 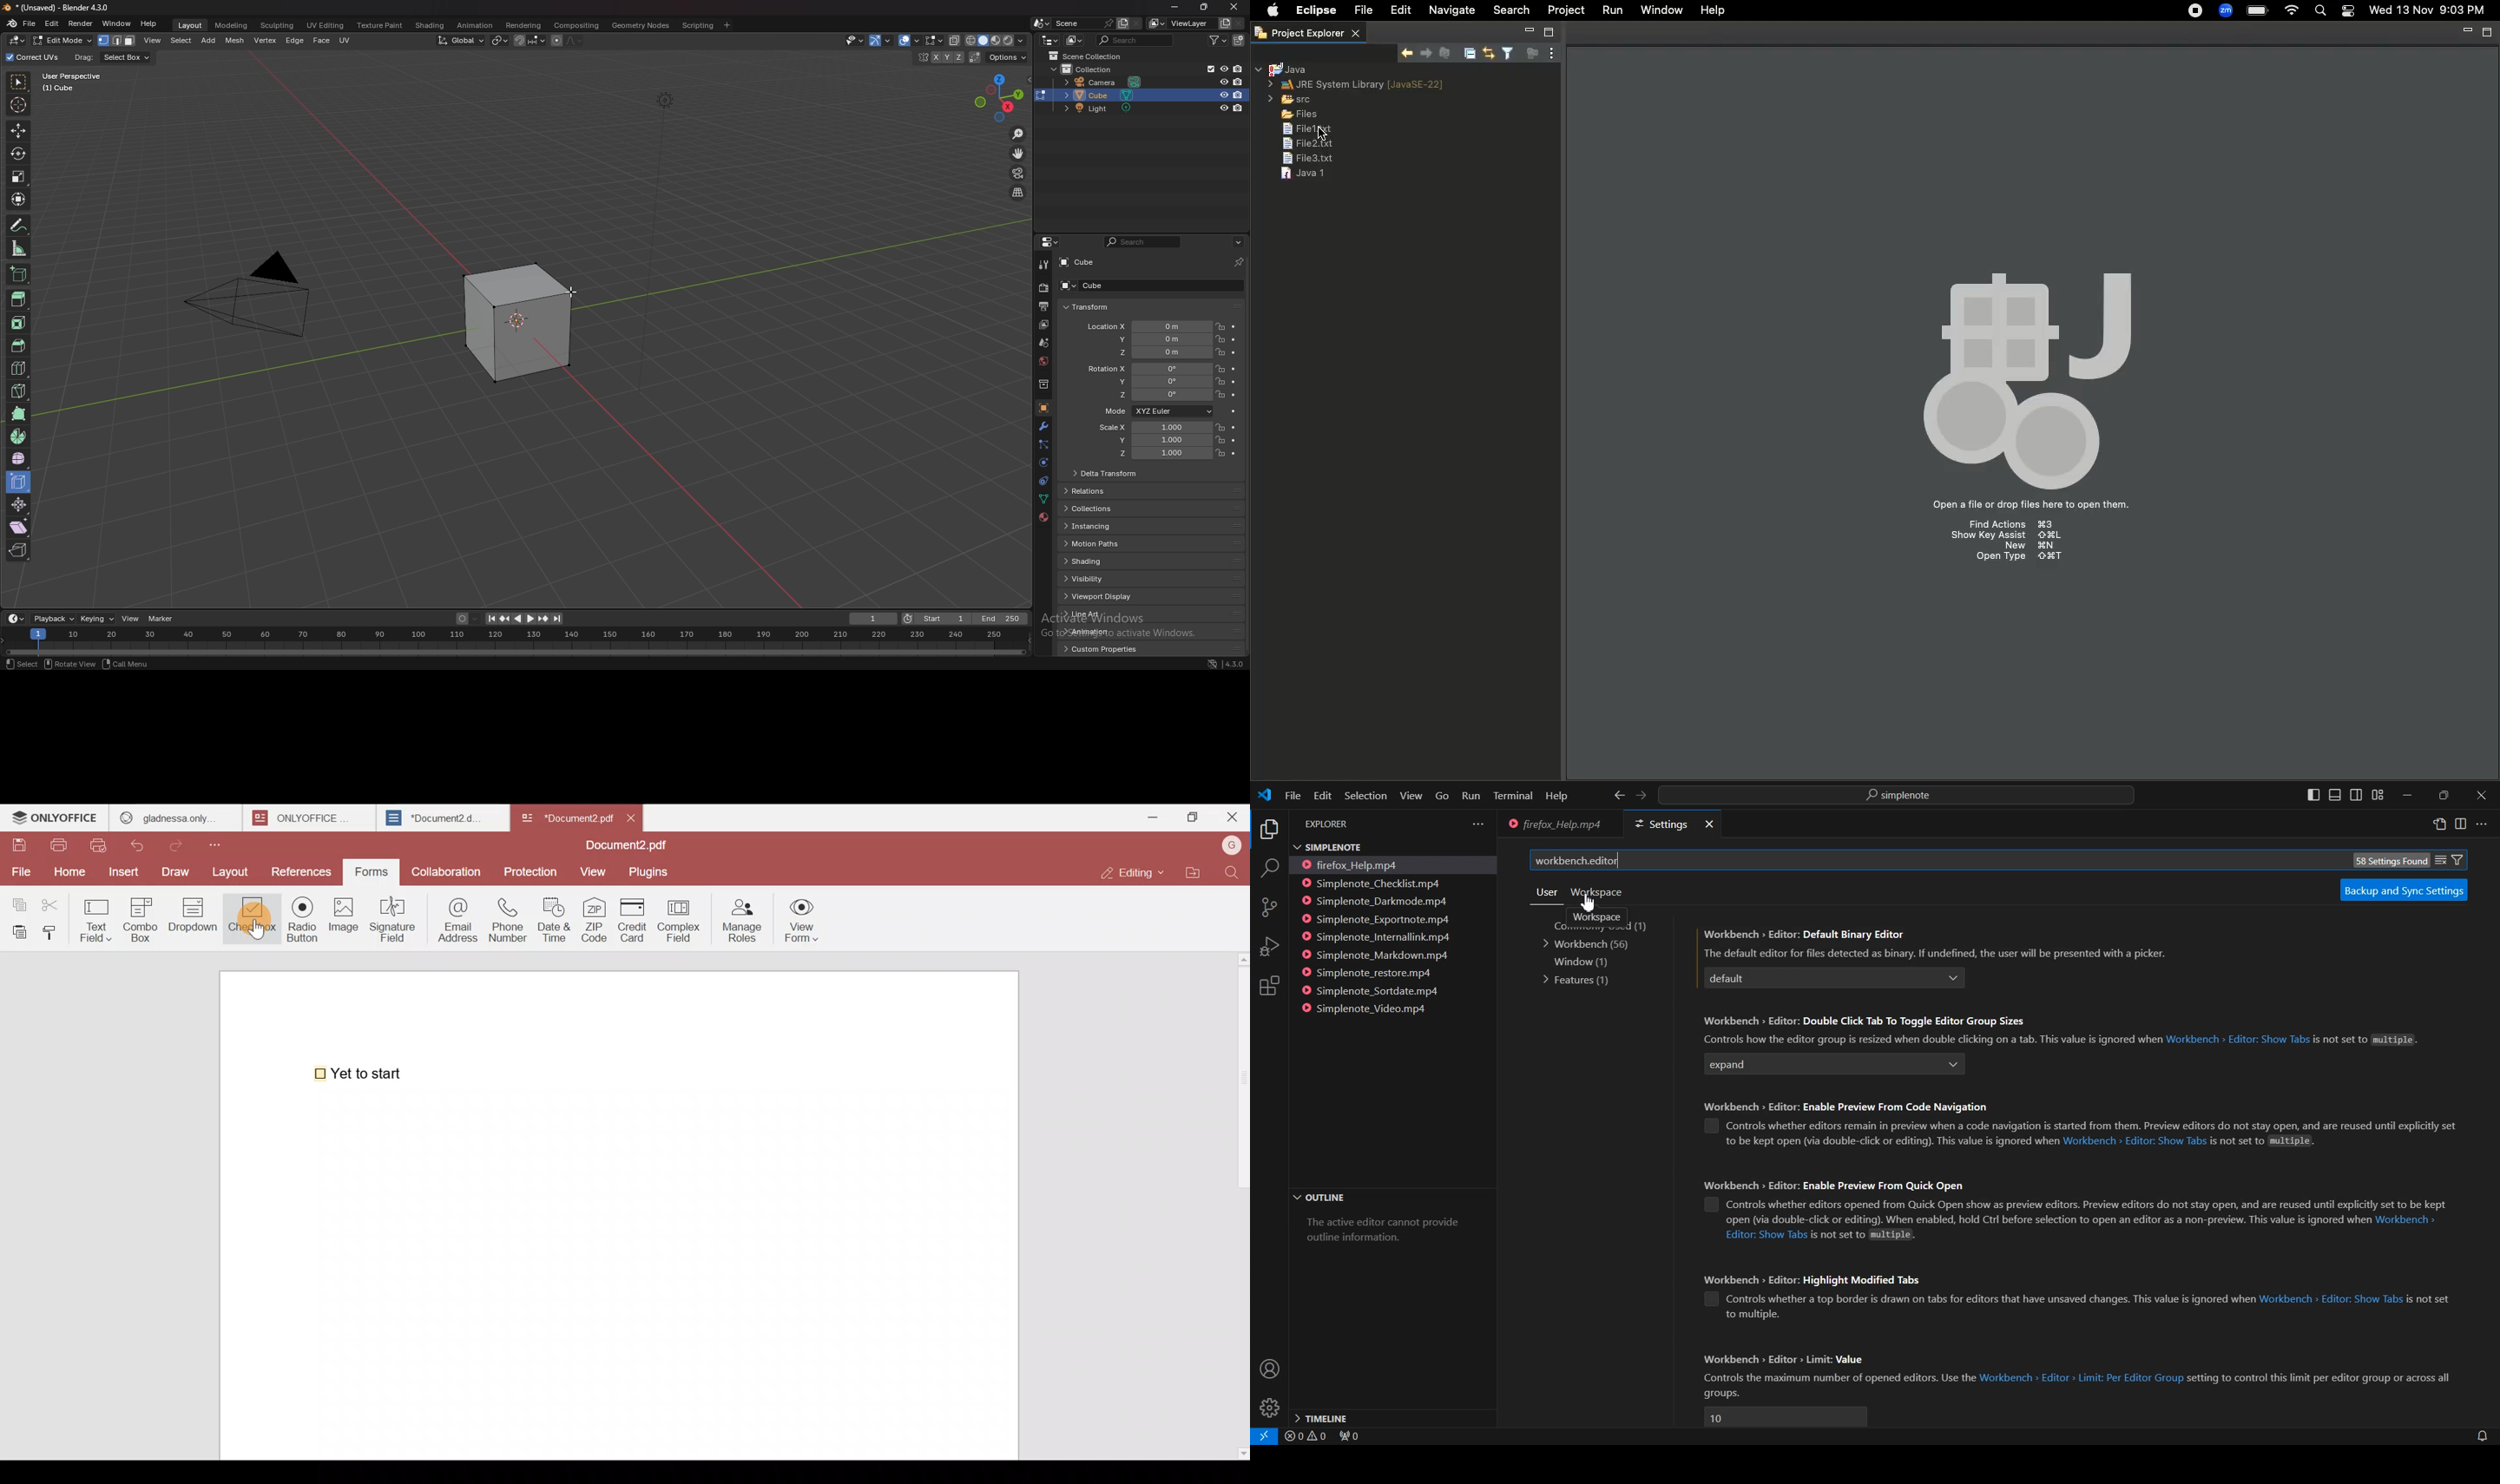 What do you see at coordinates (1234, 370) in the screenshot?
I see `animate property` at bounding box center [1234, 370].